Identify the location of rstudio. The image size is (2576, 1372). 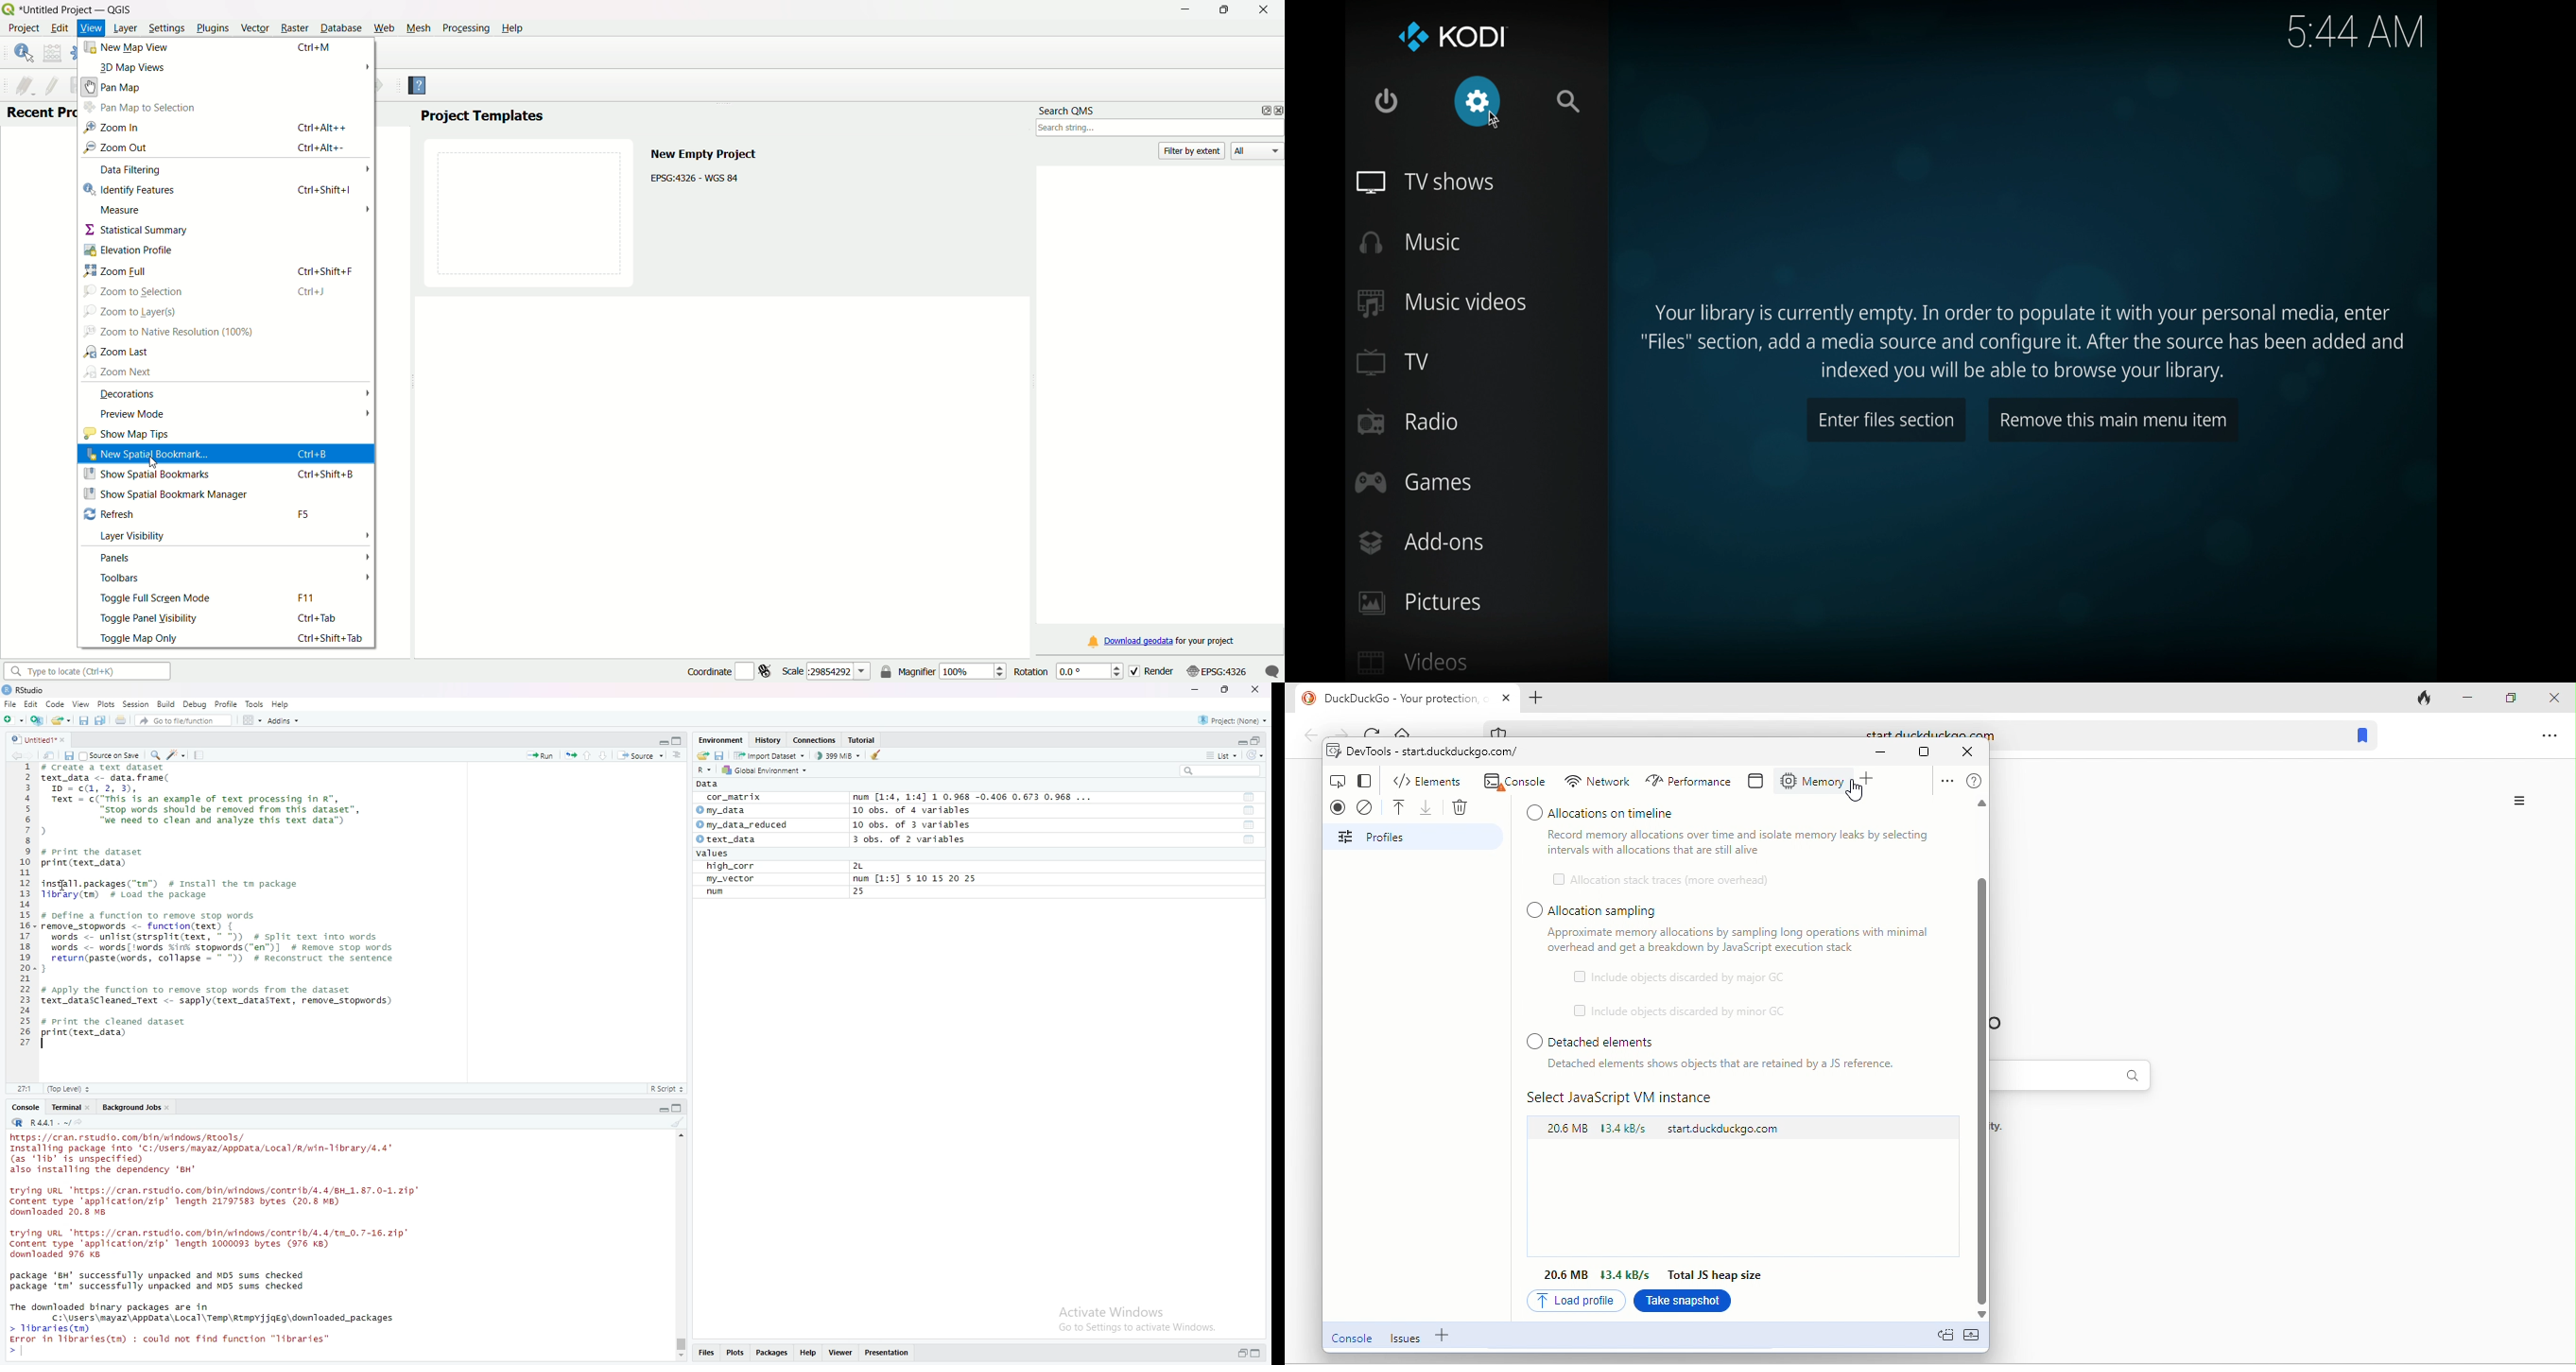
(25, 691).